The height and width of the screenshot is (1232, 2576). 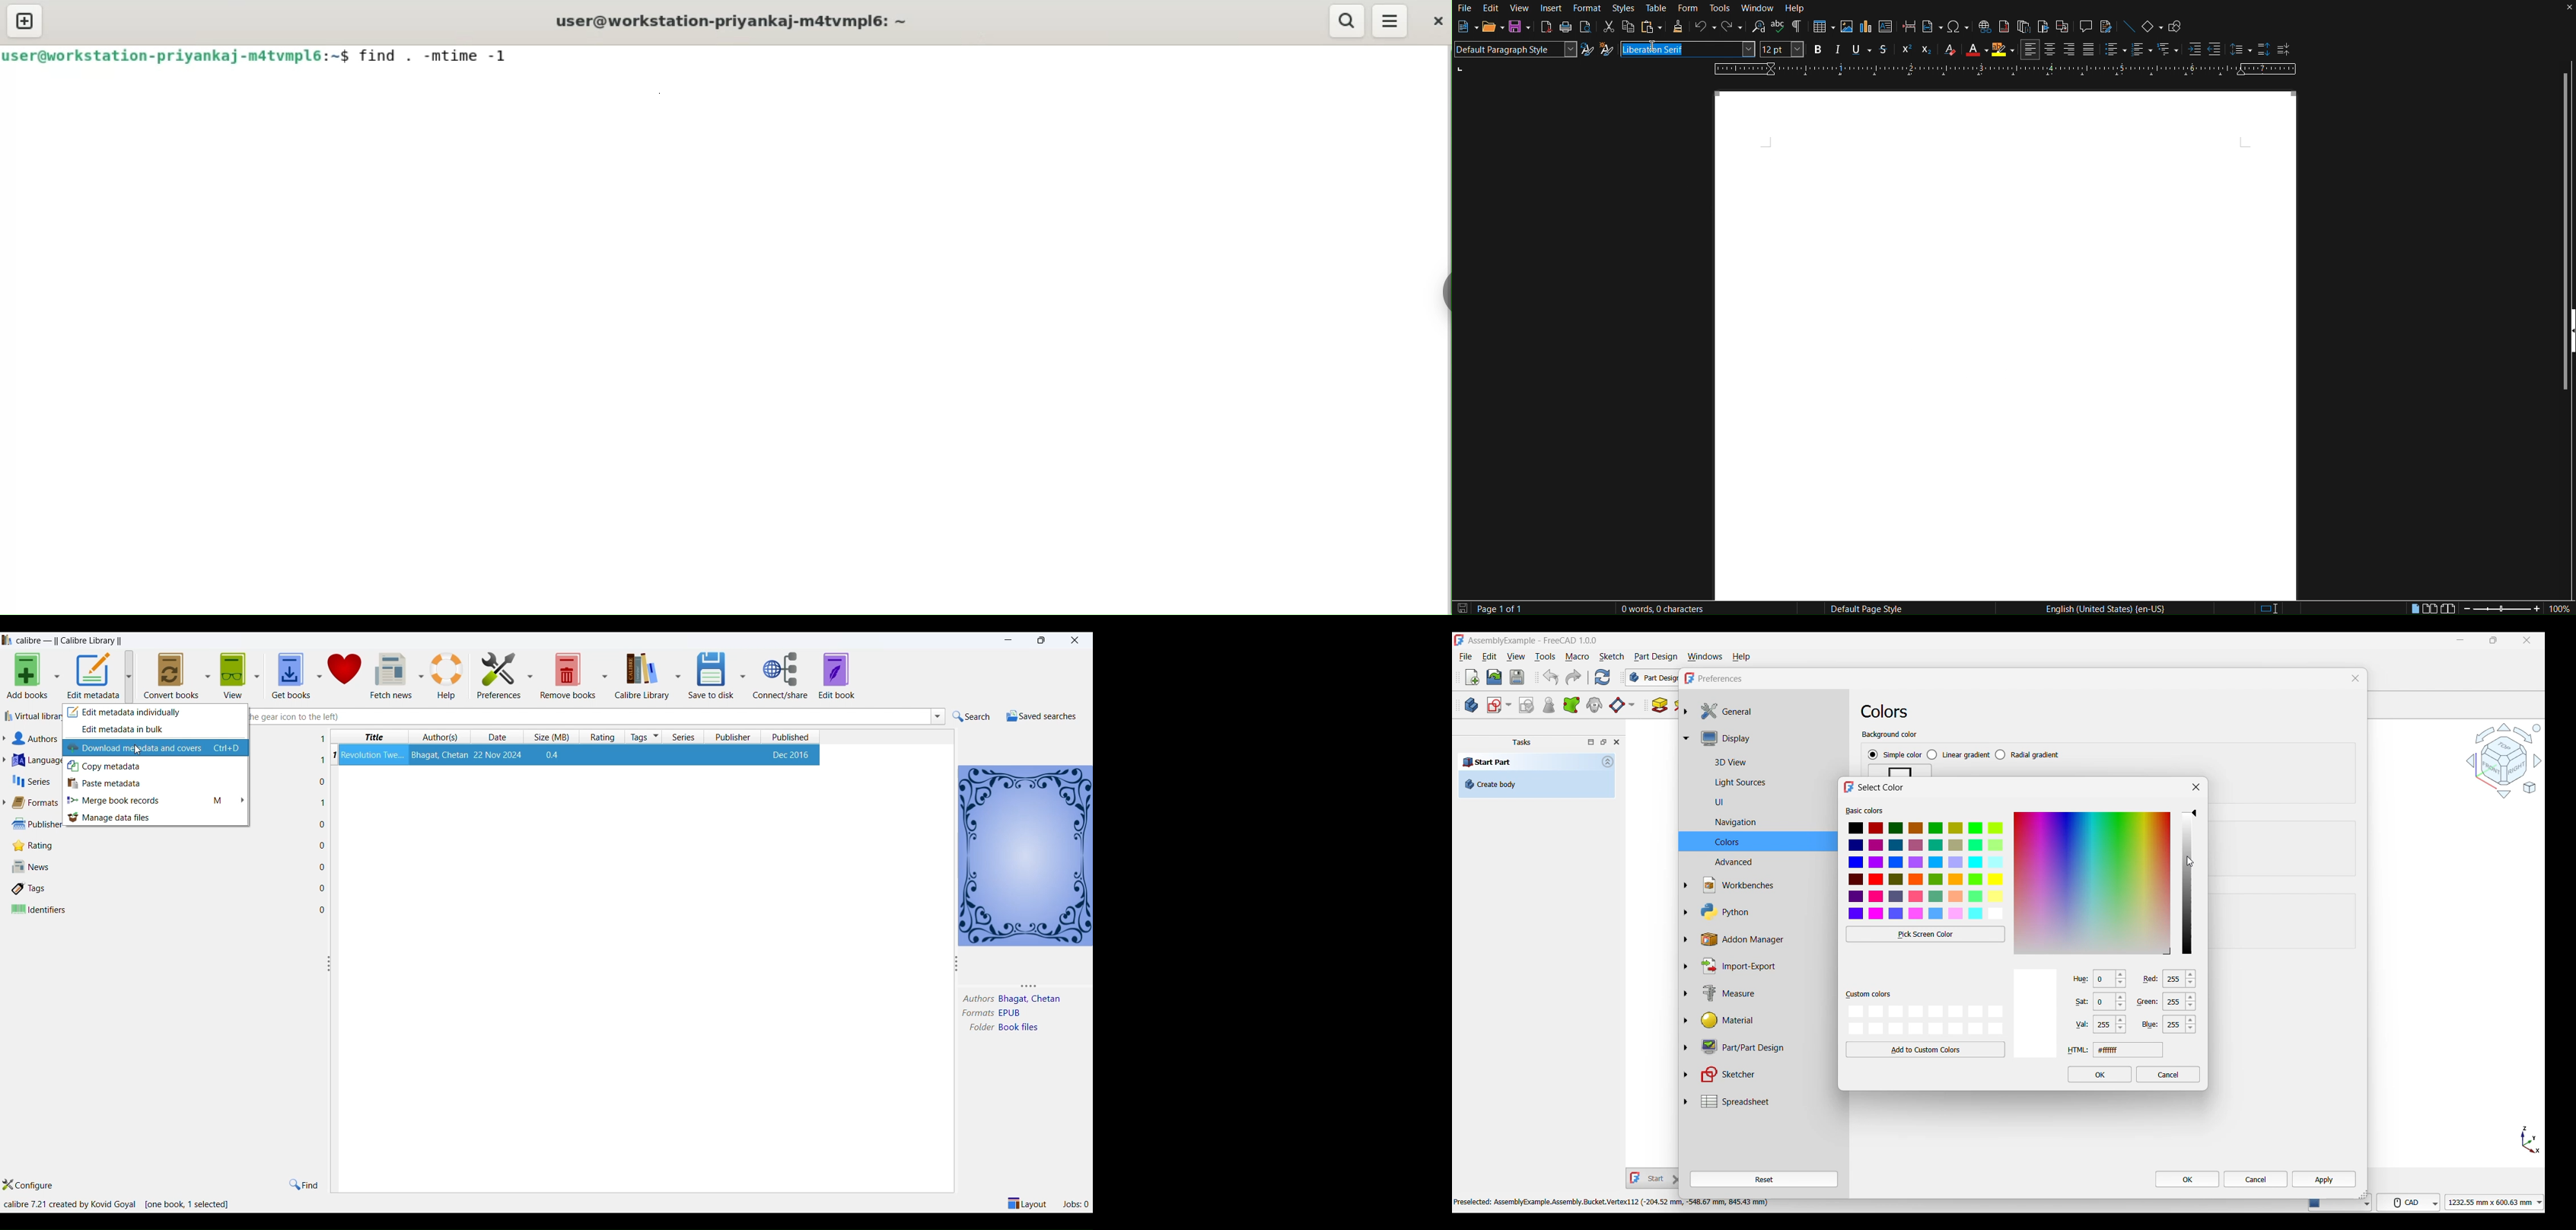 What do you see at coordinates (1027, 1201) in the screenshot?
I see `layout` at bounding box center [1027, 1201].